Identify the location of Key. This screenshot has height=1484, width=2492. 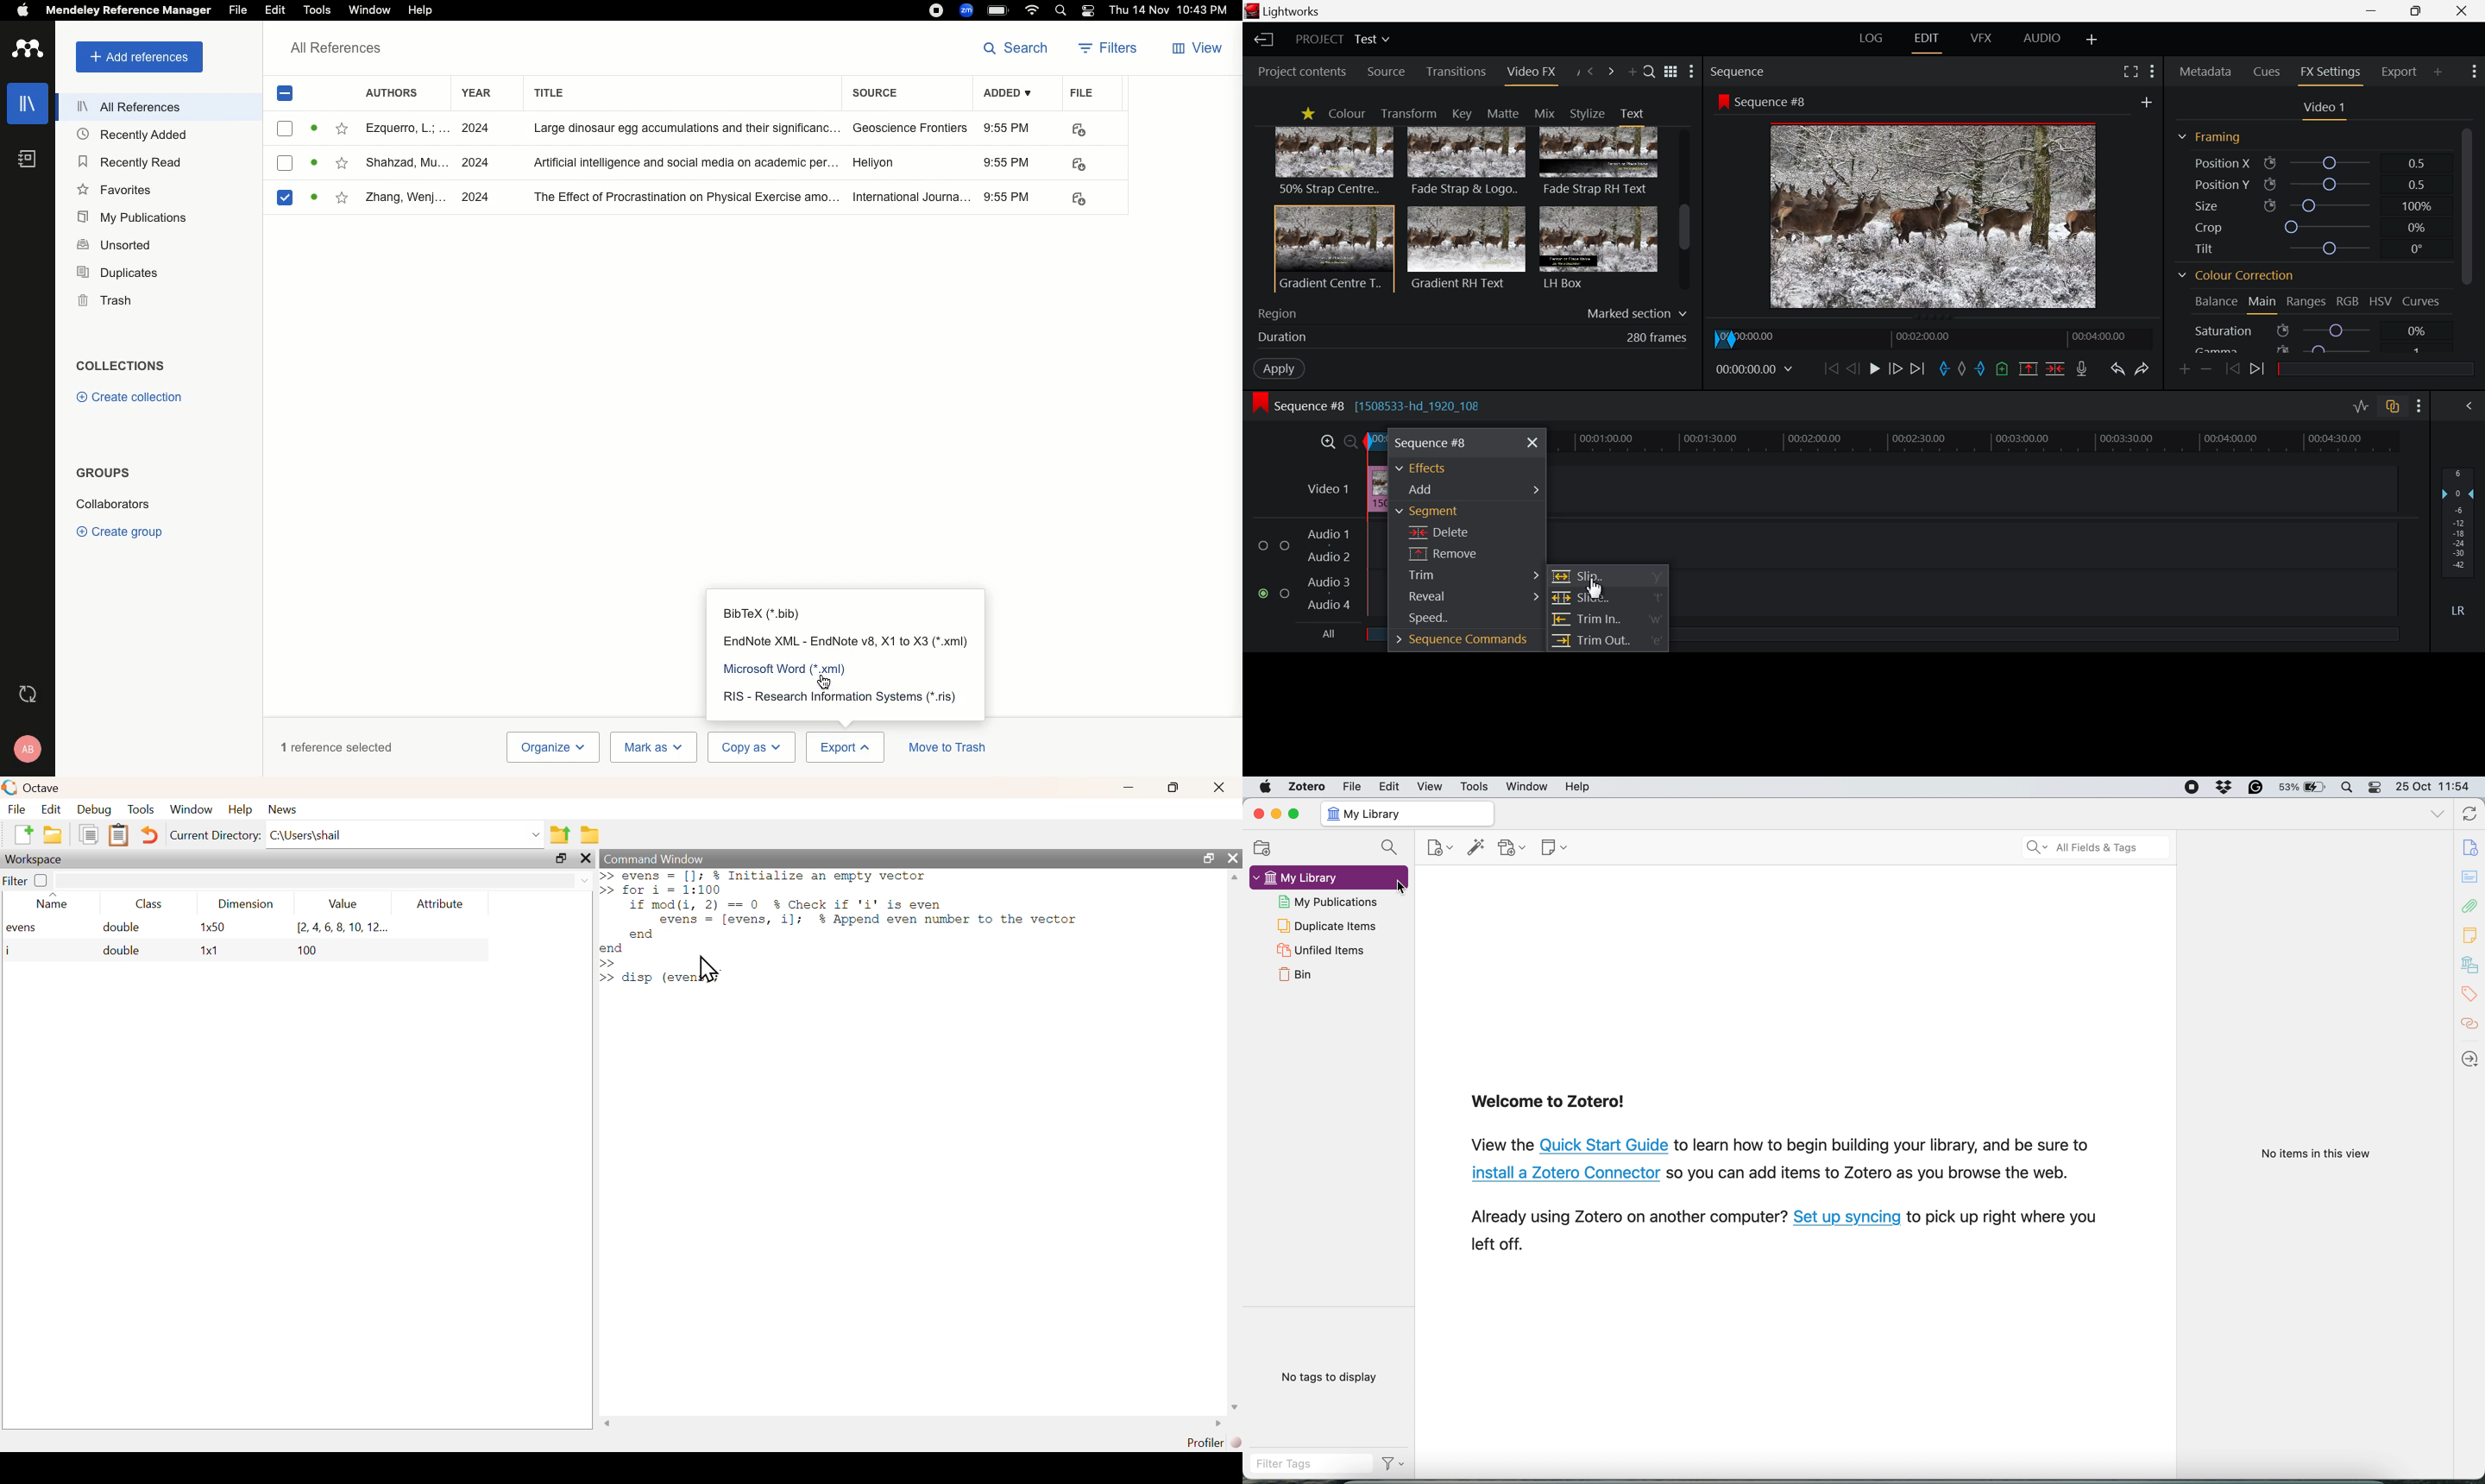
(1461, 114).